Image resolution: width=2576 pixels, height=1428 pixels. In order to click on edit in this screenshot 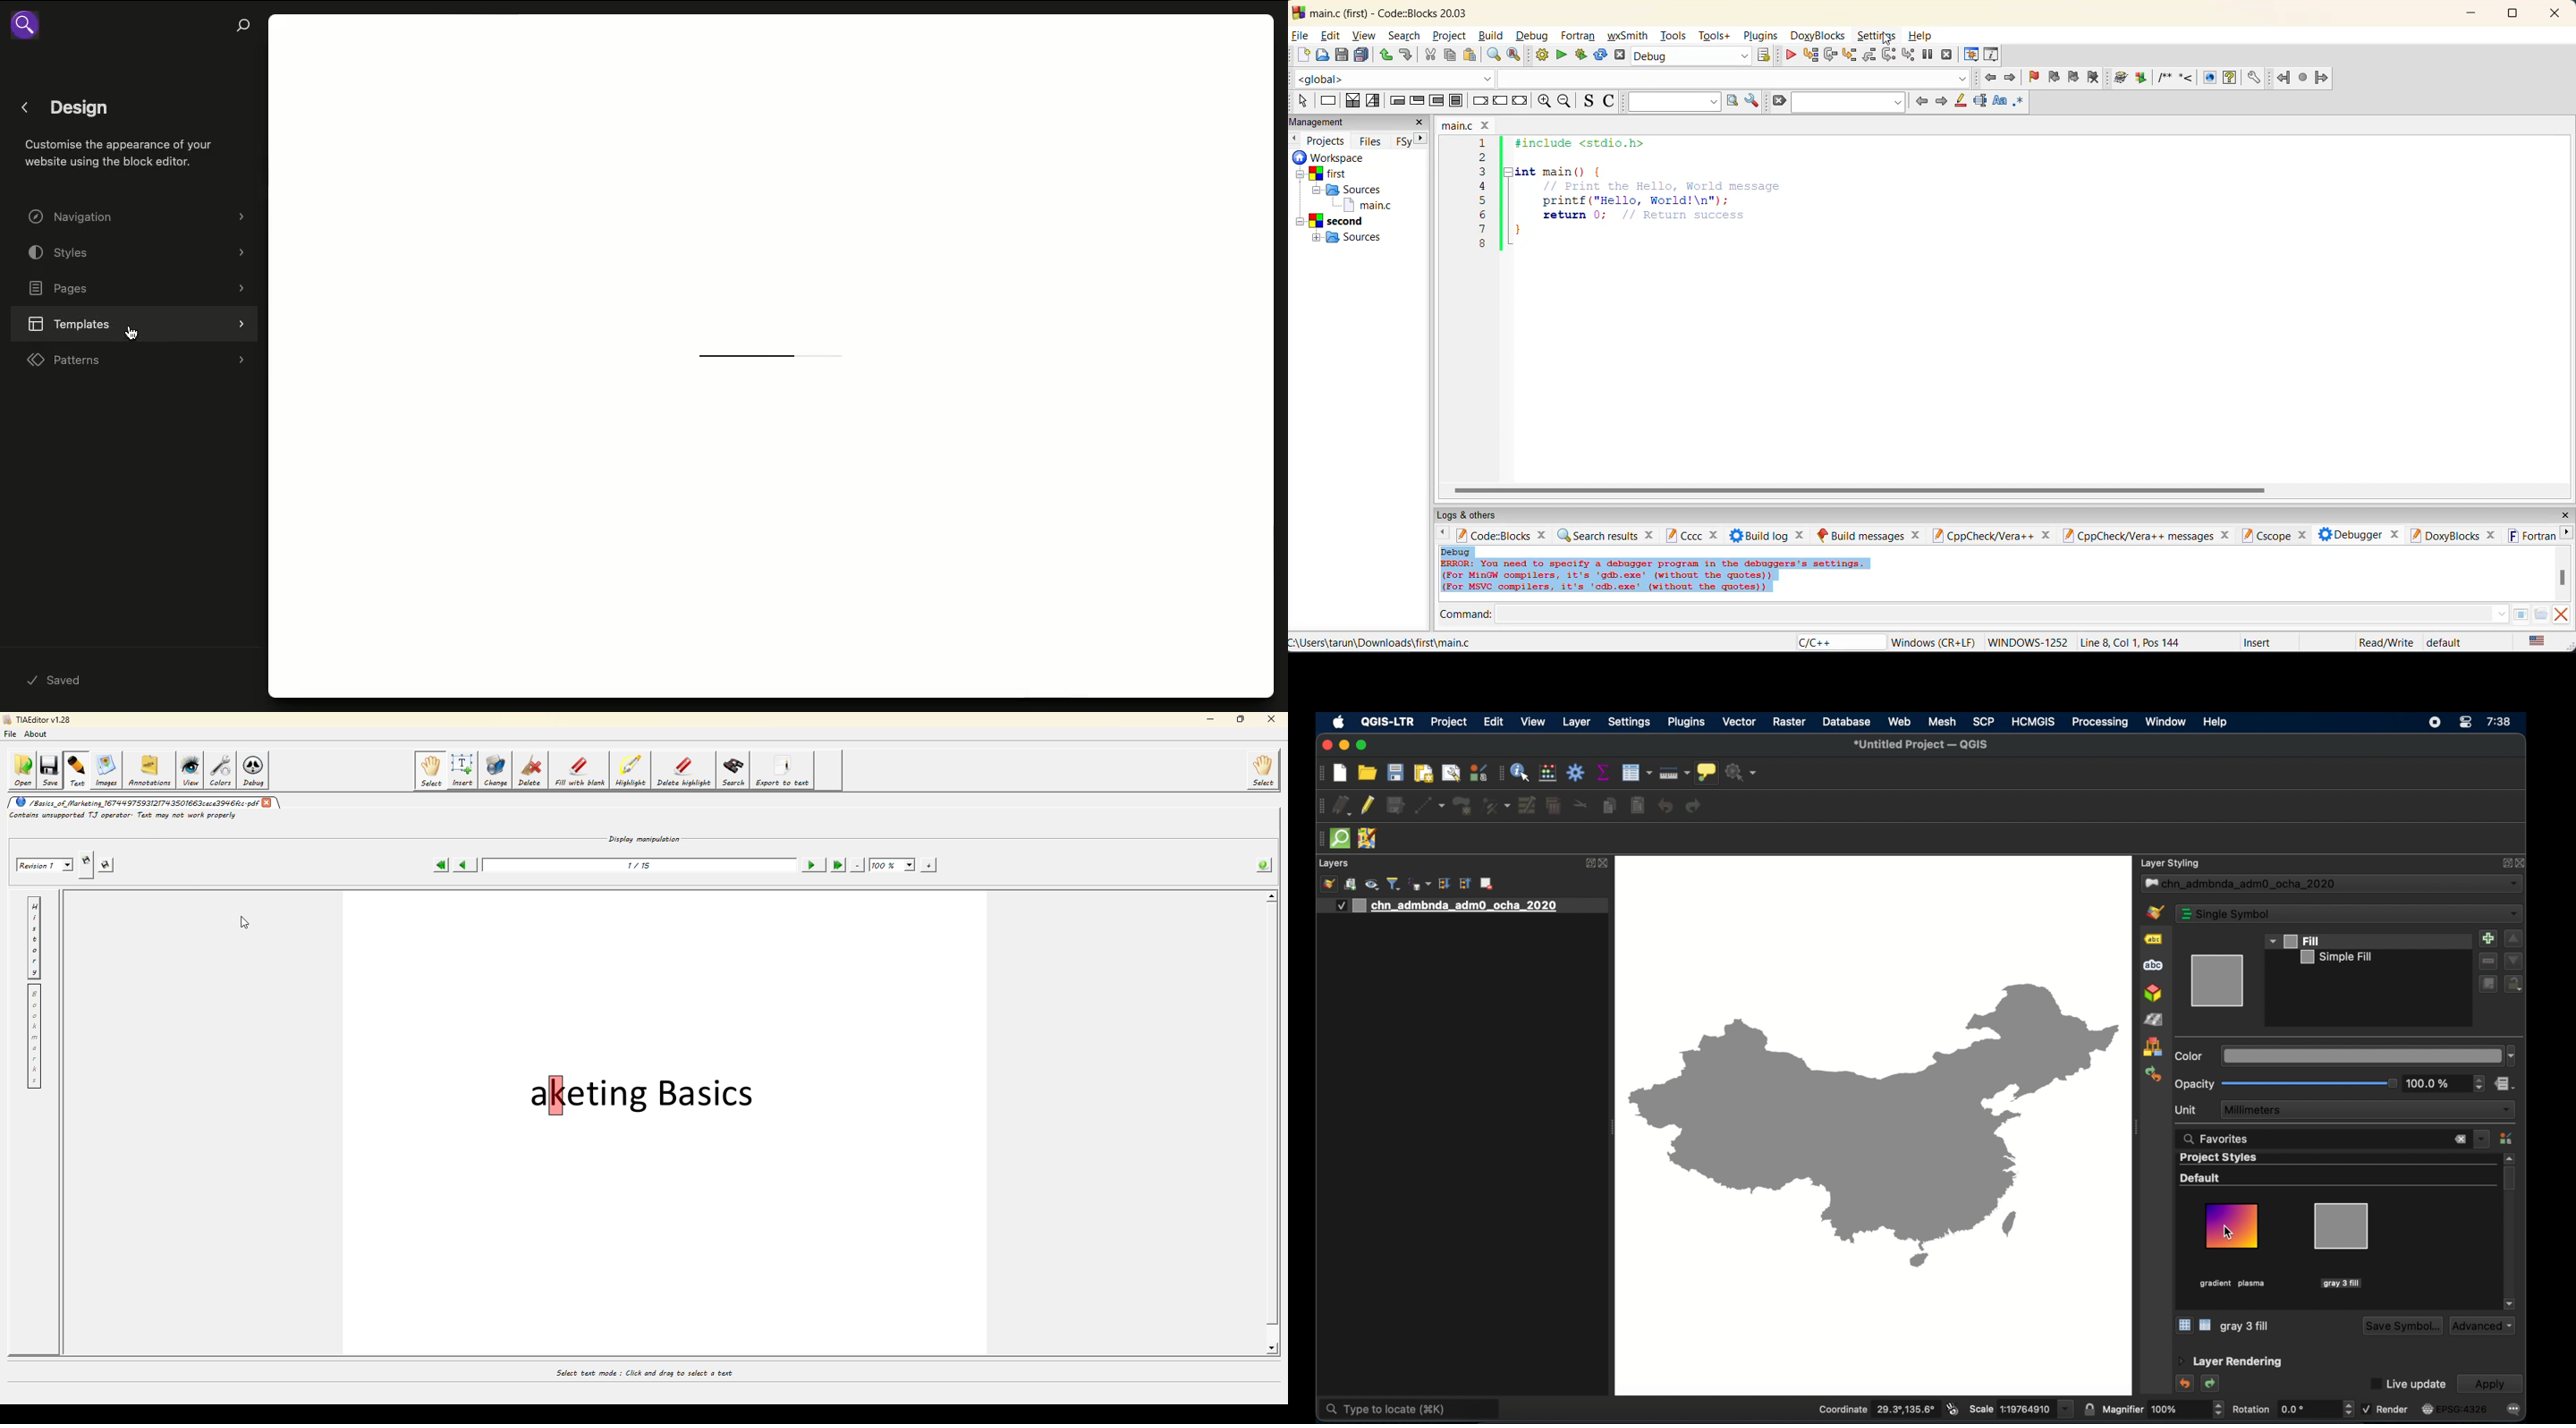, I will do `click(1494, 721)`.